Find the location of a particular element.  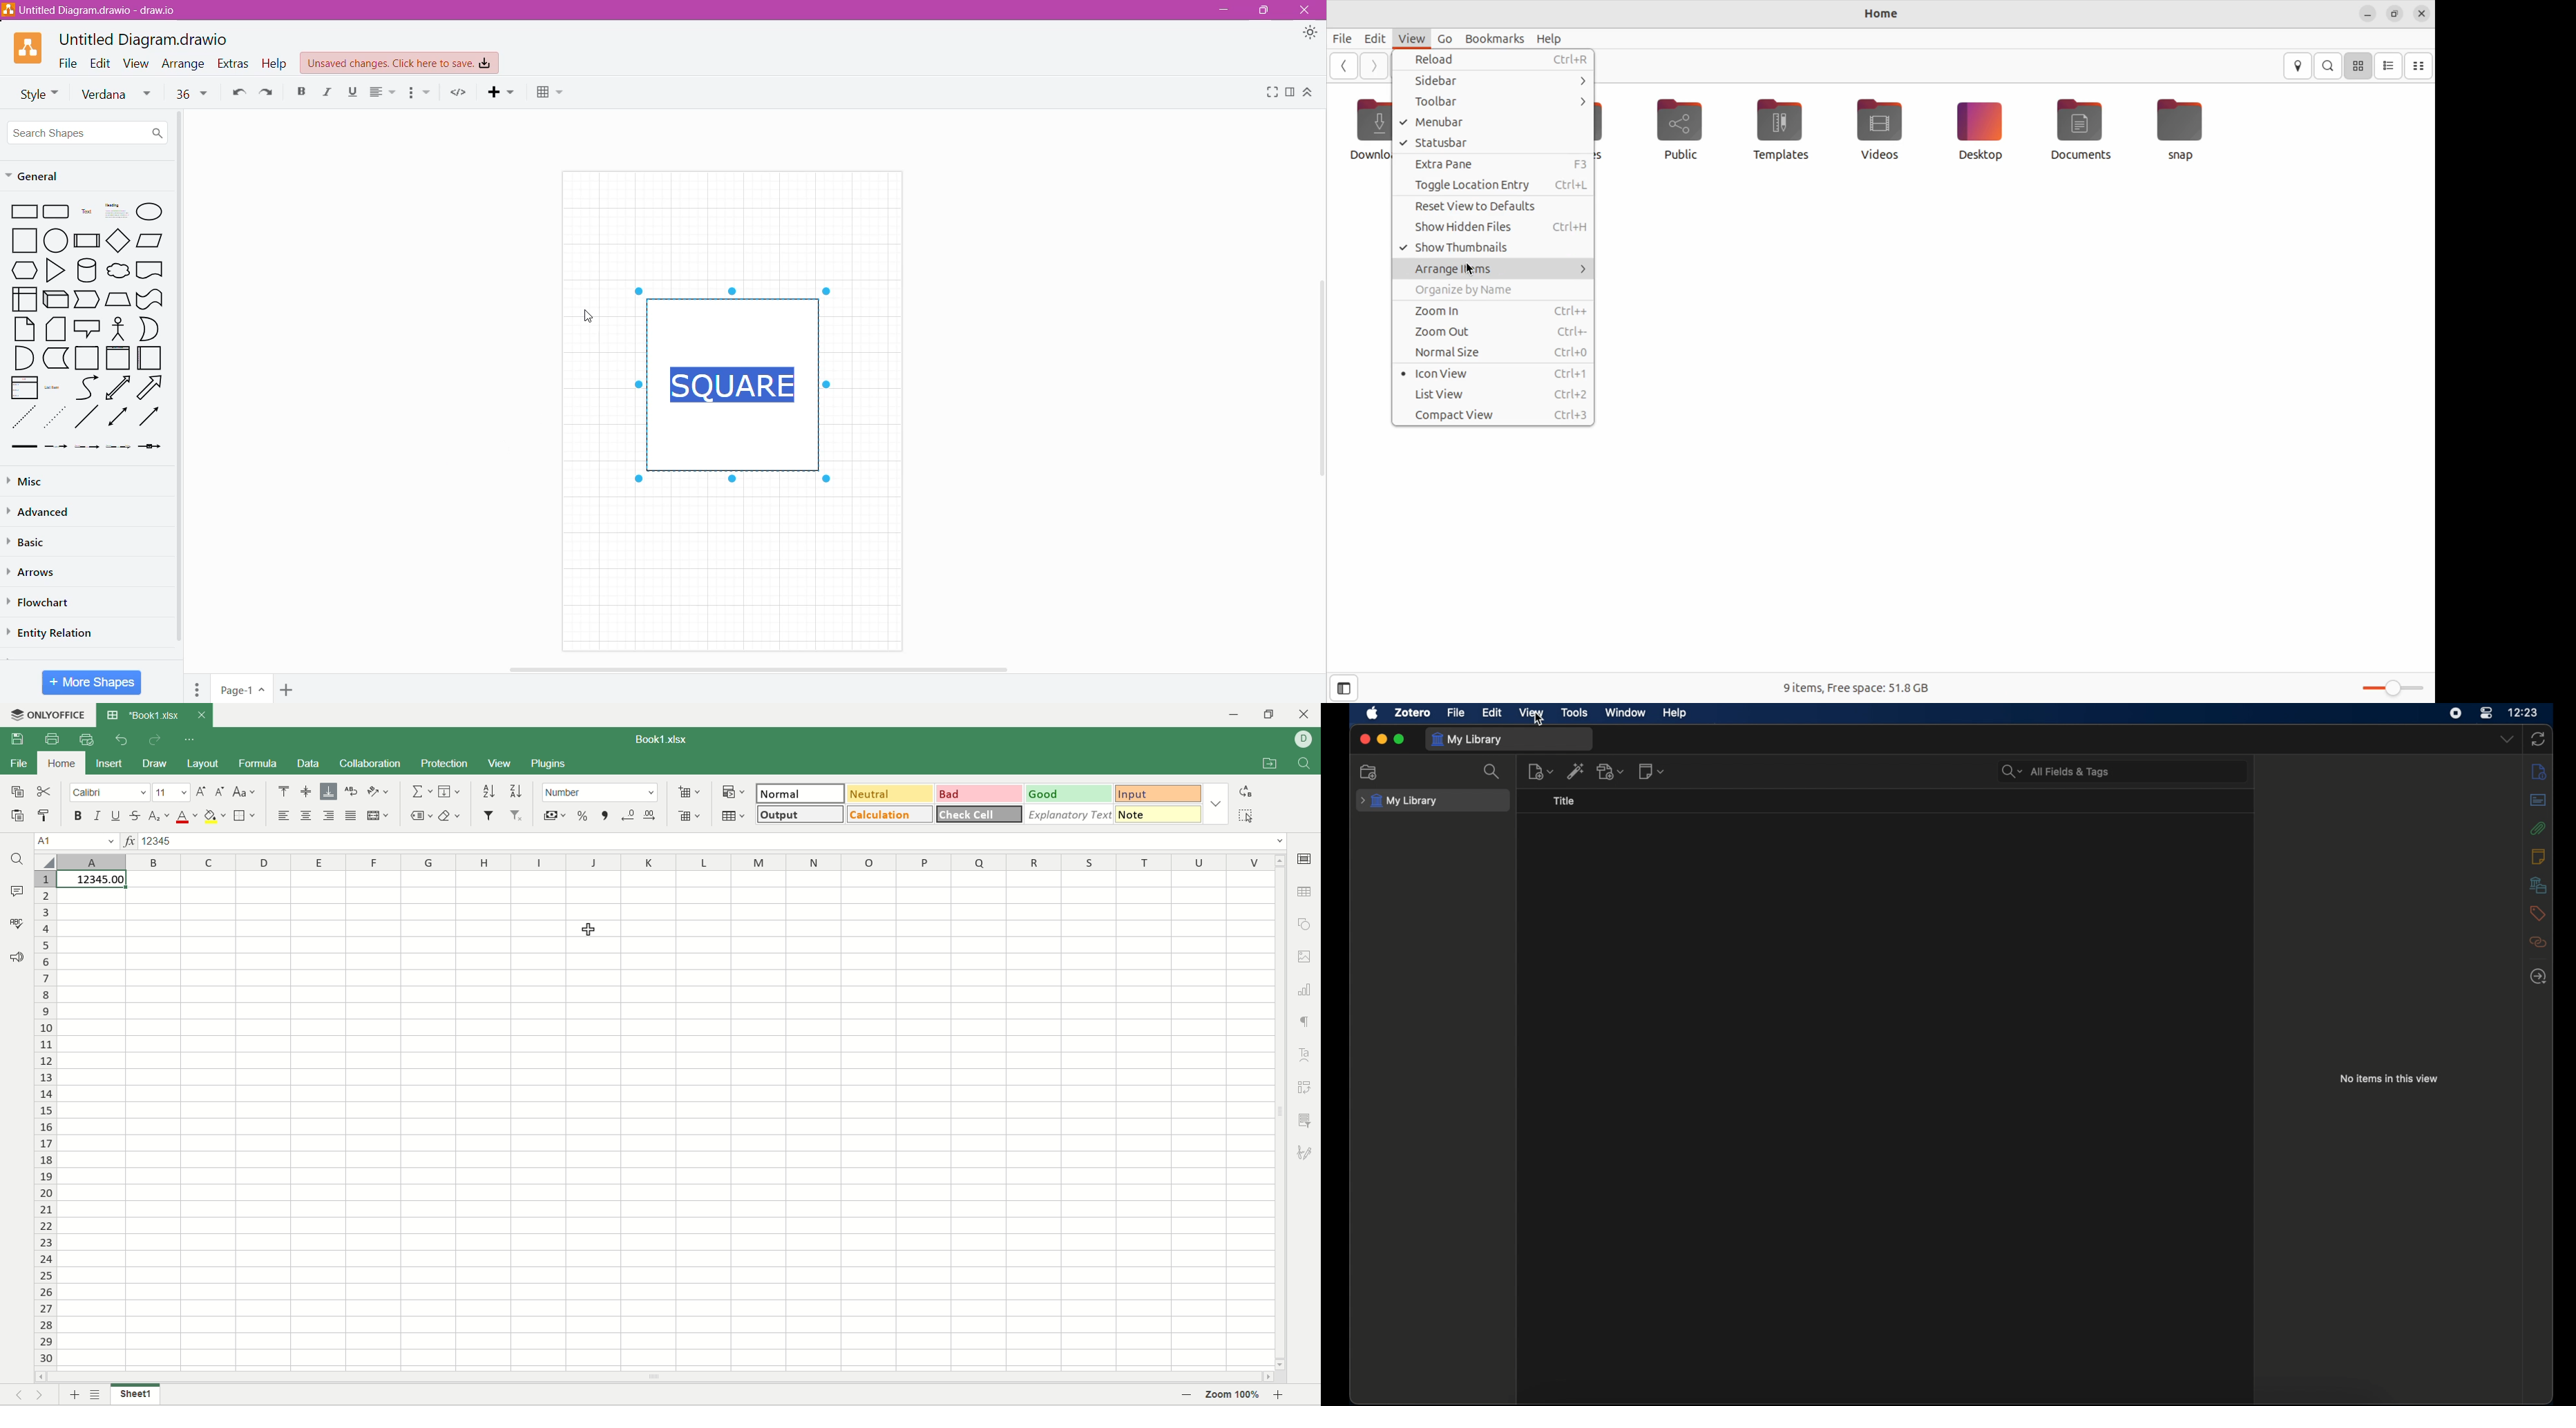

select all is located at coordinates (47, 863).